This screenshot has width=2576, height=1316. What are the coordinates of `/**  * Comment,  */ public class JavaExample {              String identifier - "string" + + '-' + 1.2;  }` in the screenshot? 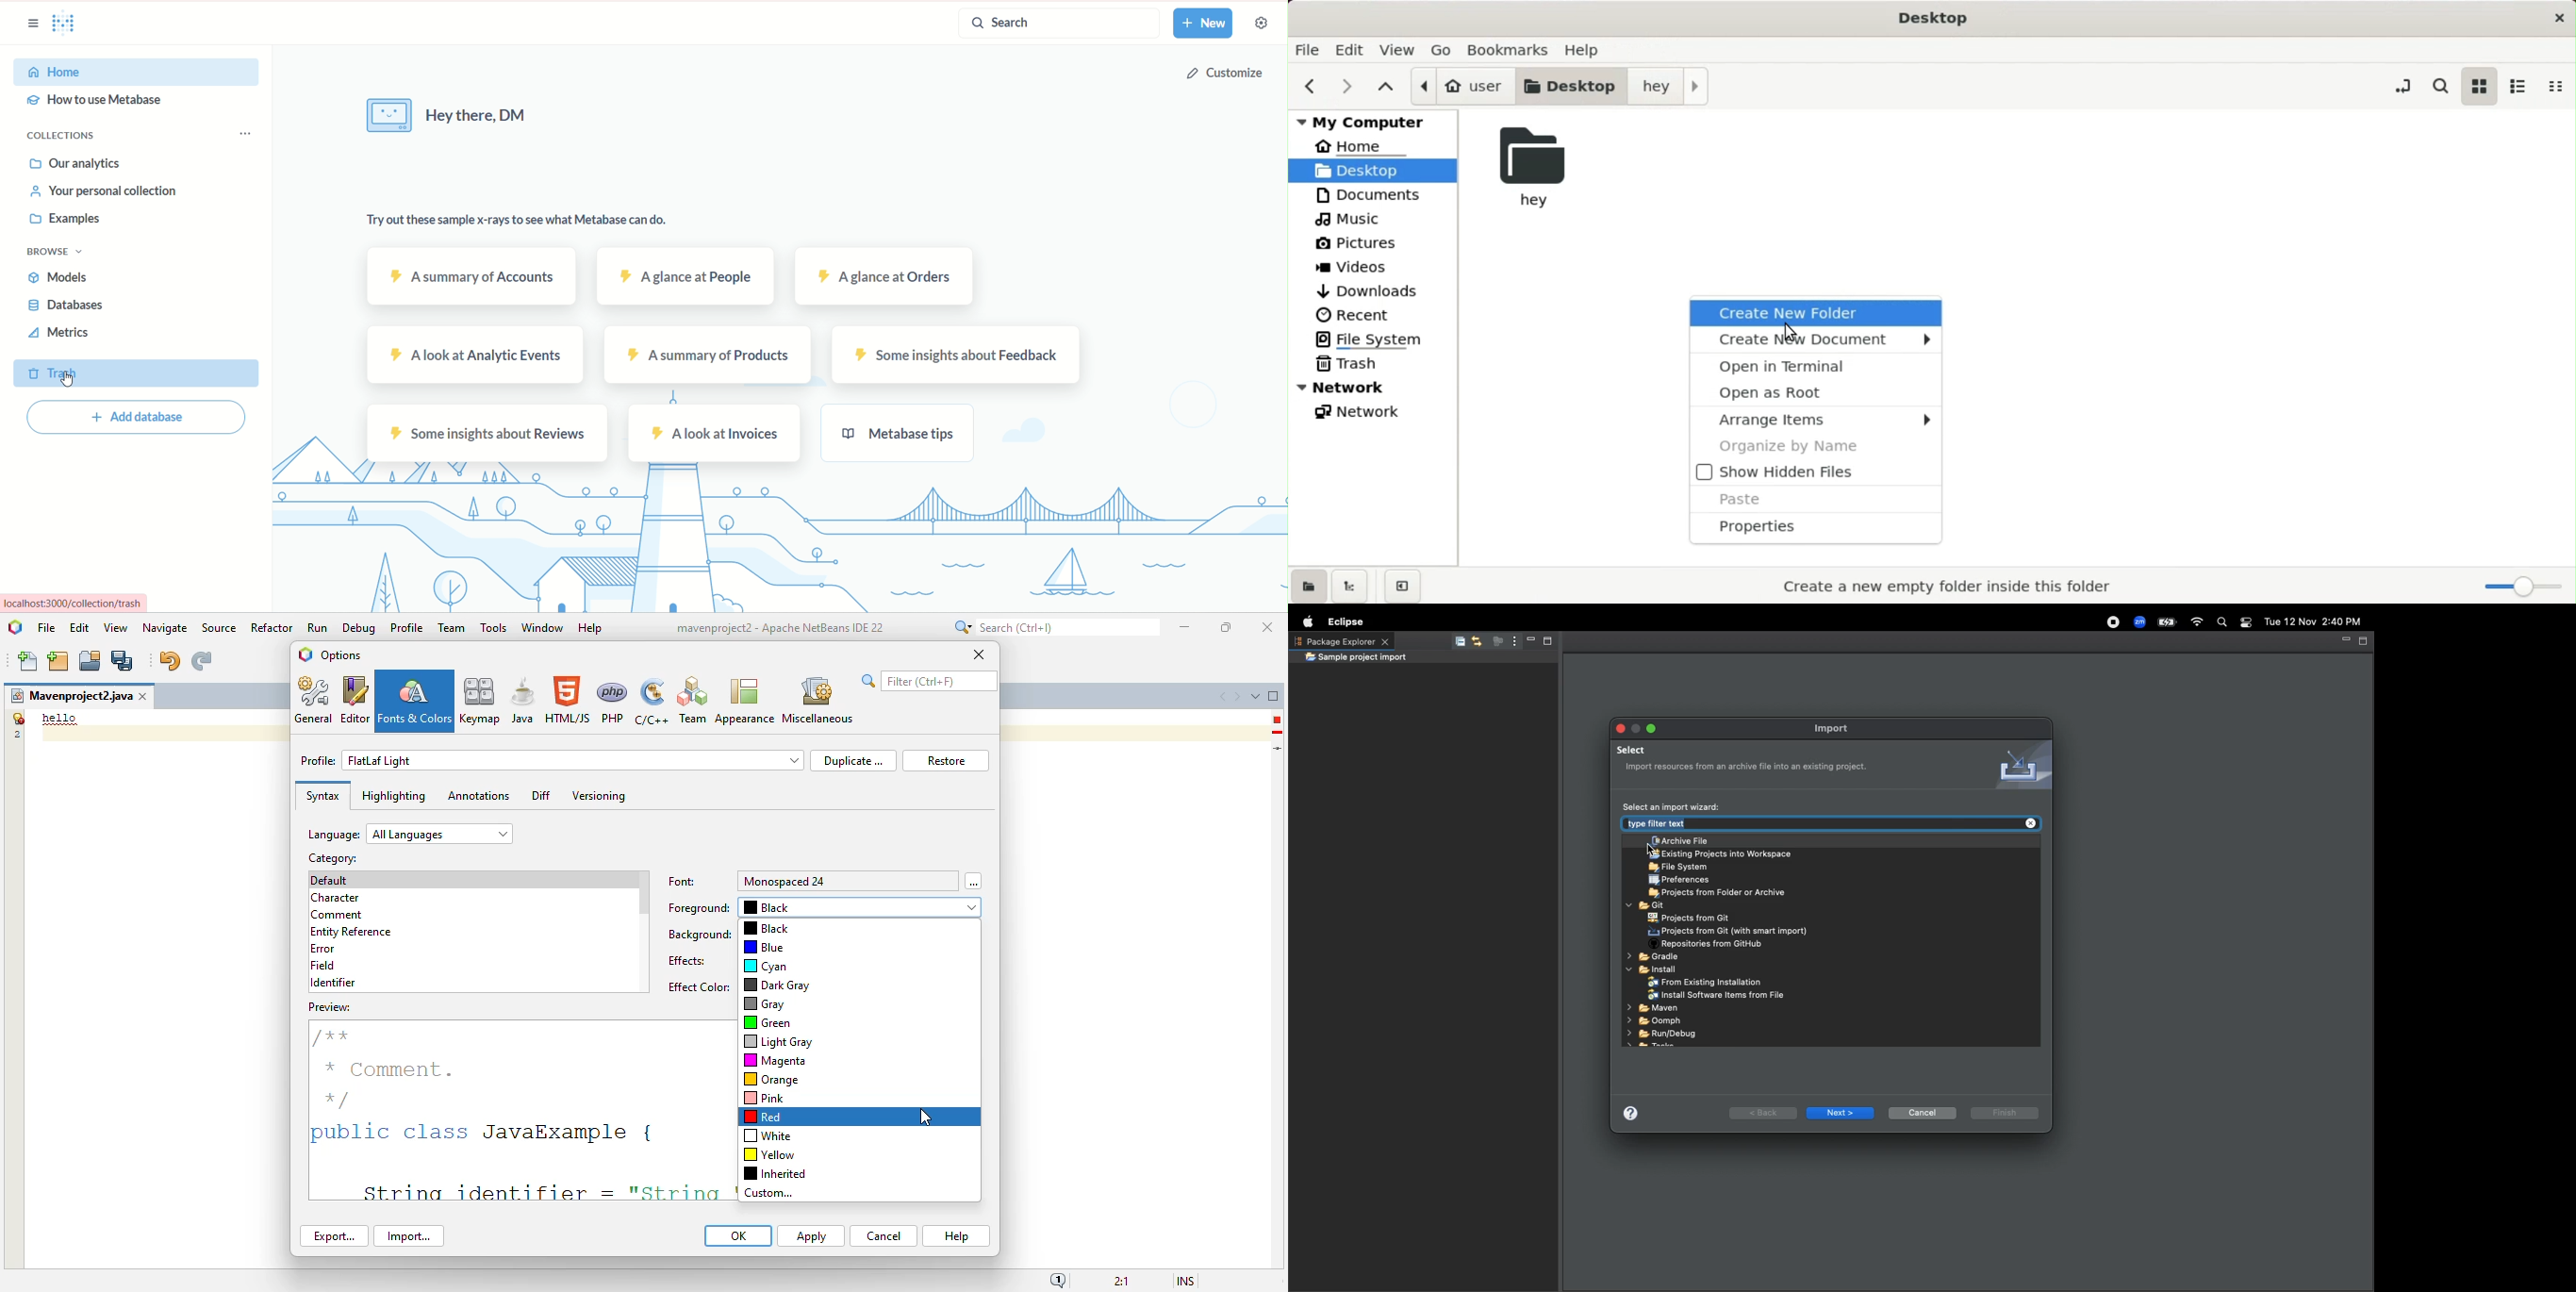 It's located at (515, 1101).